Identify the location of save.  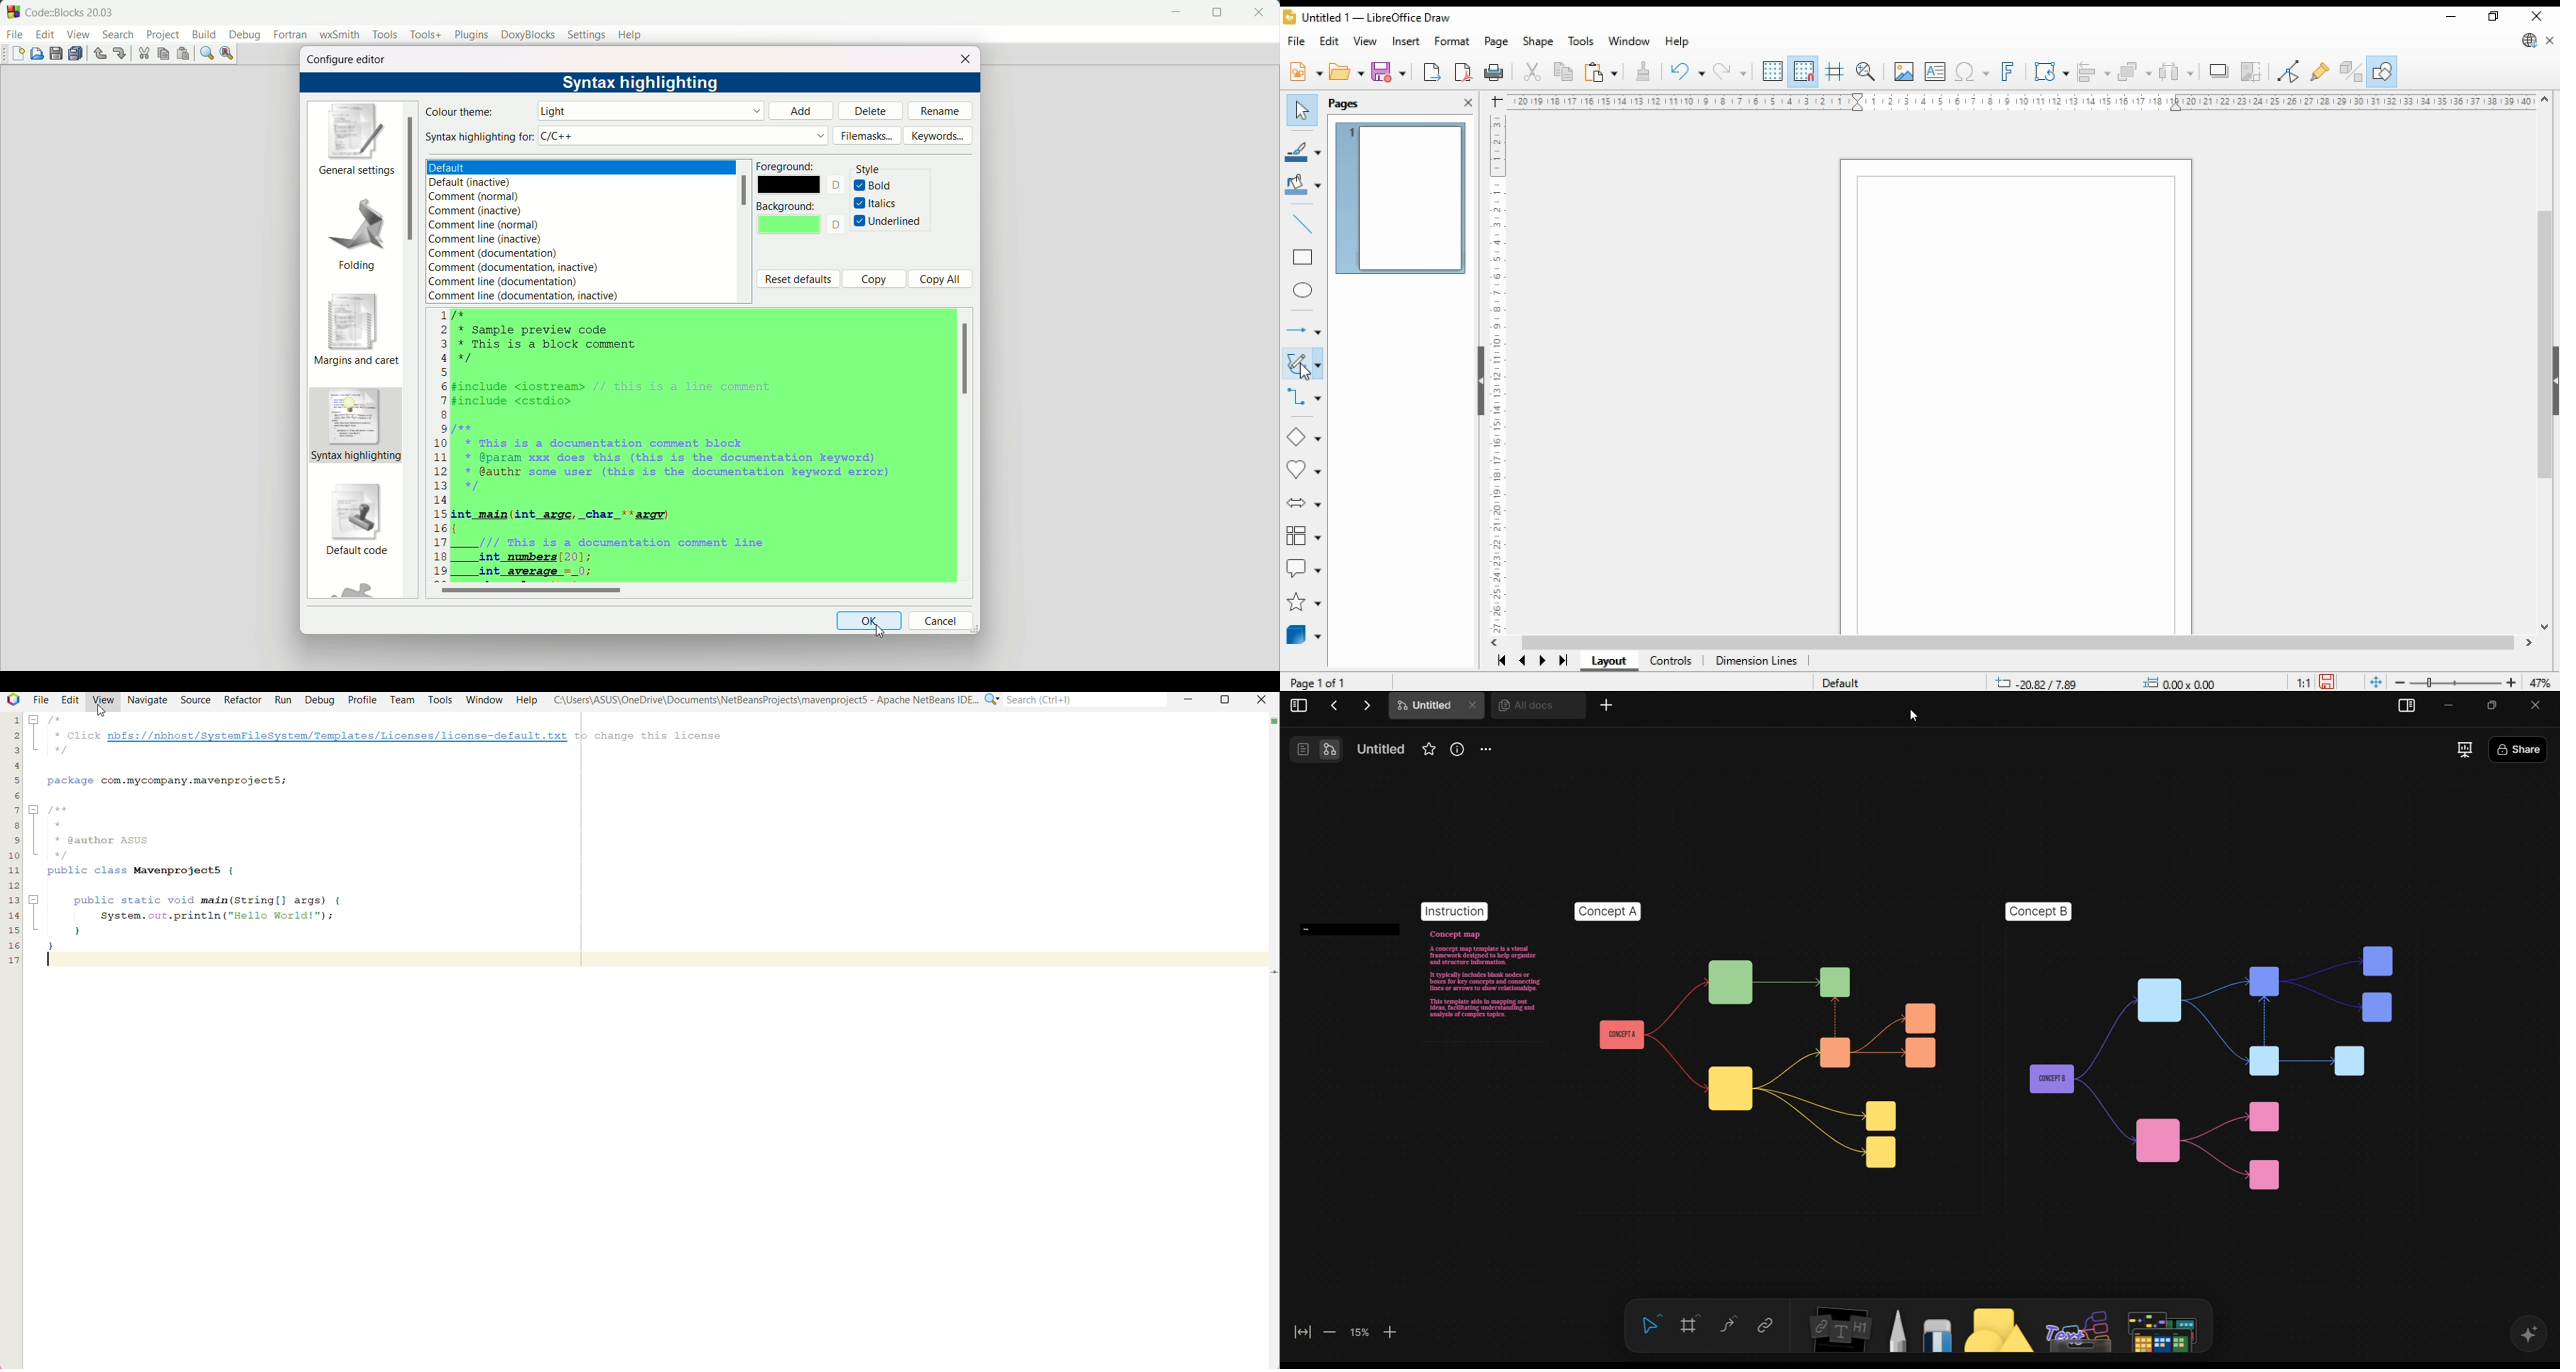
(1390, 73).